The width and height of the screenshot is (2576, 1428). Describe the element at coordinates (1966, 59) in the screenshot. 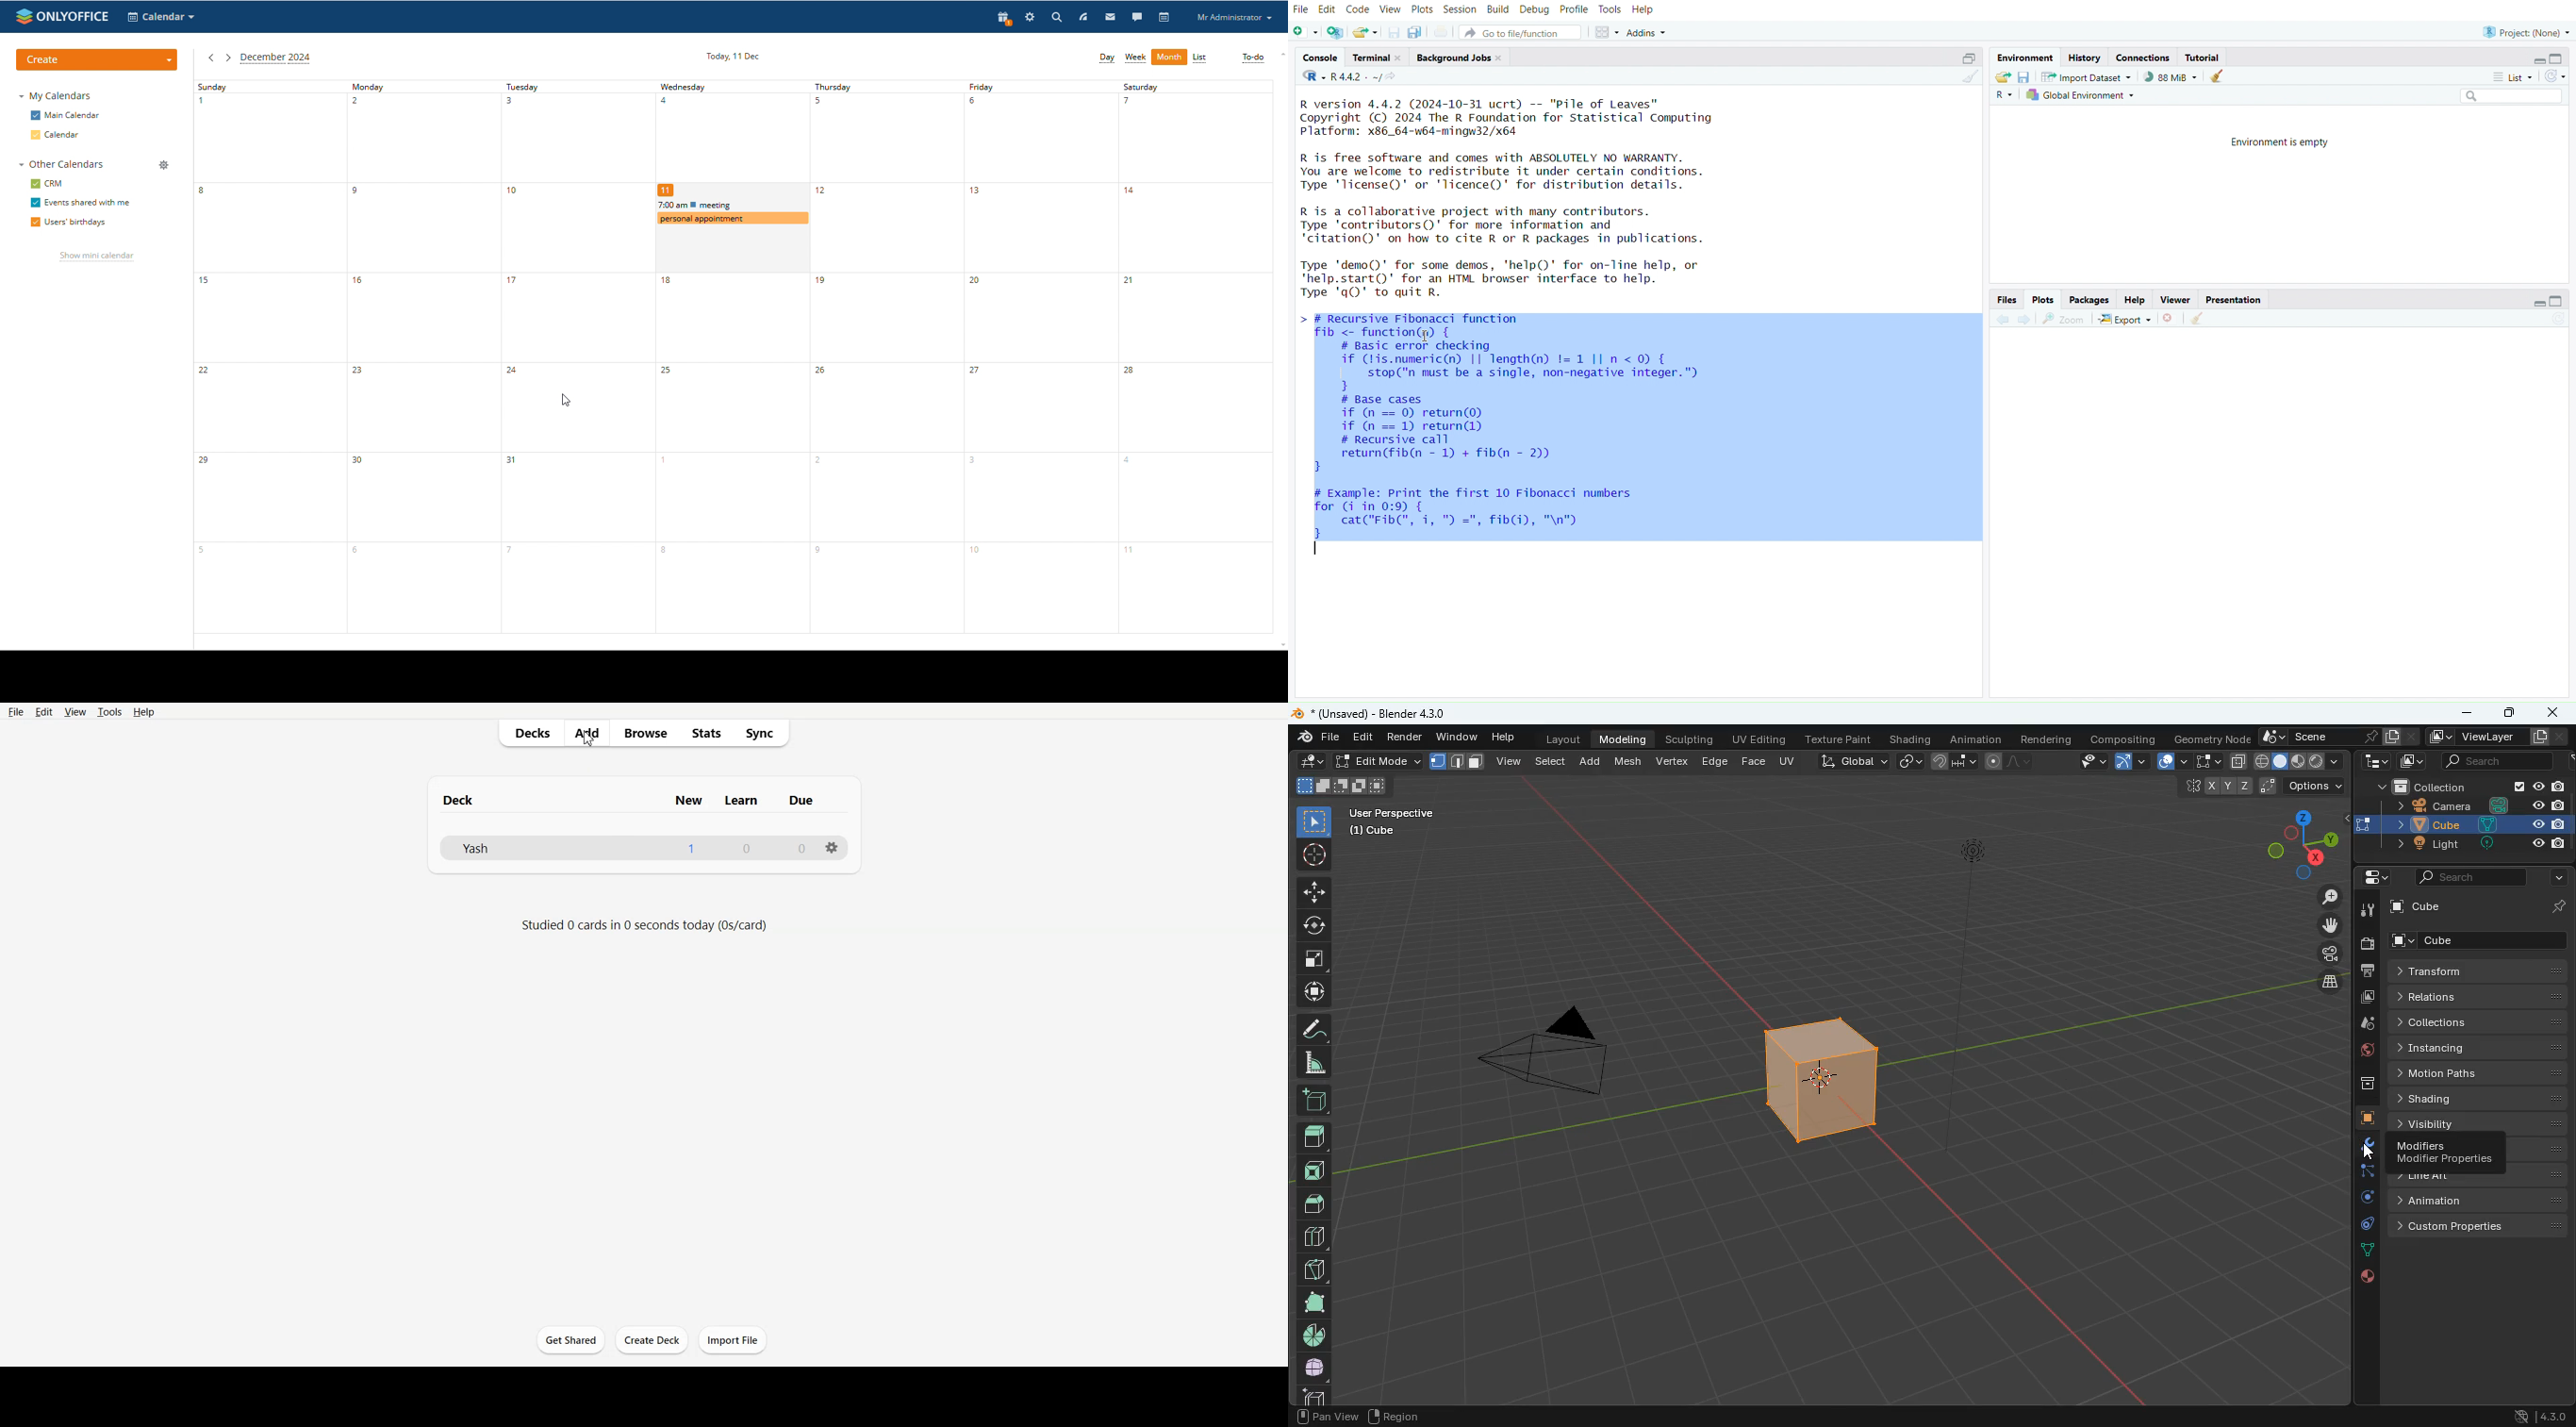

I see `collapse` at that location.